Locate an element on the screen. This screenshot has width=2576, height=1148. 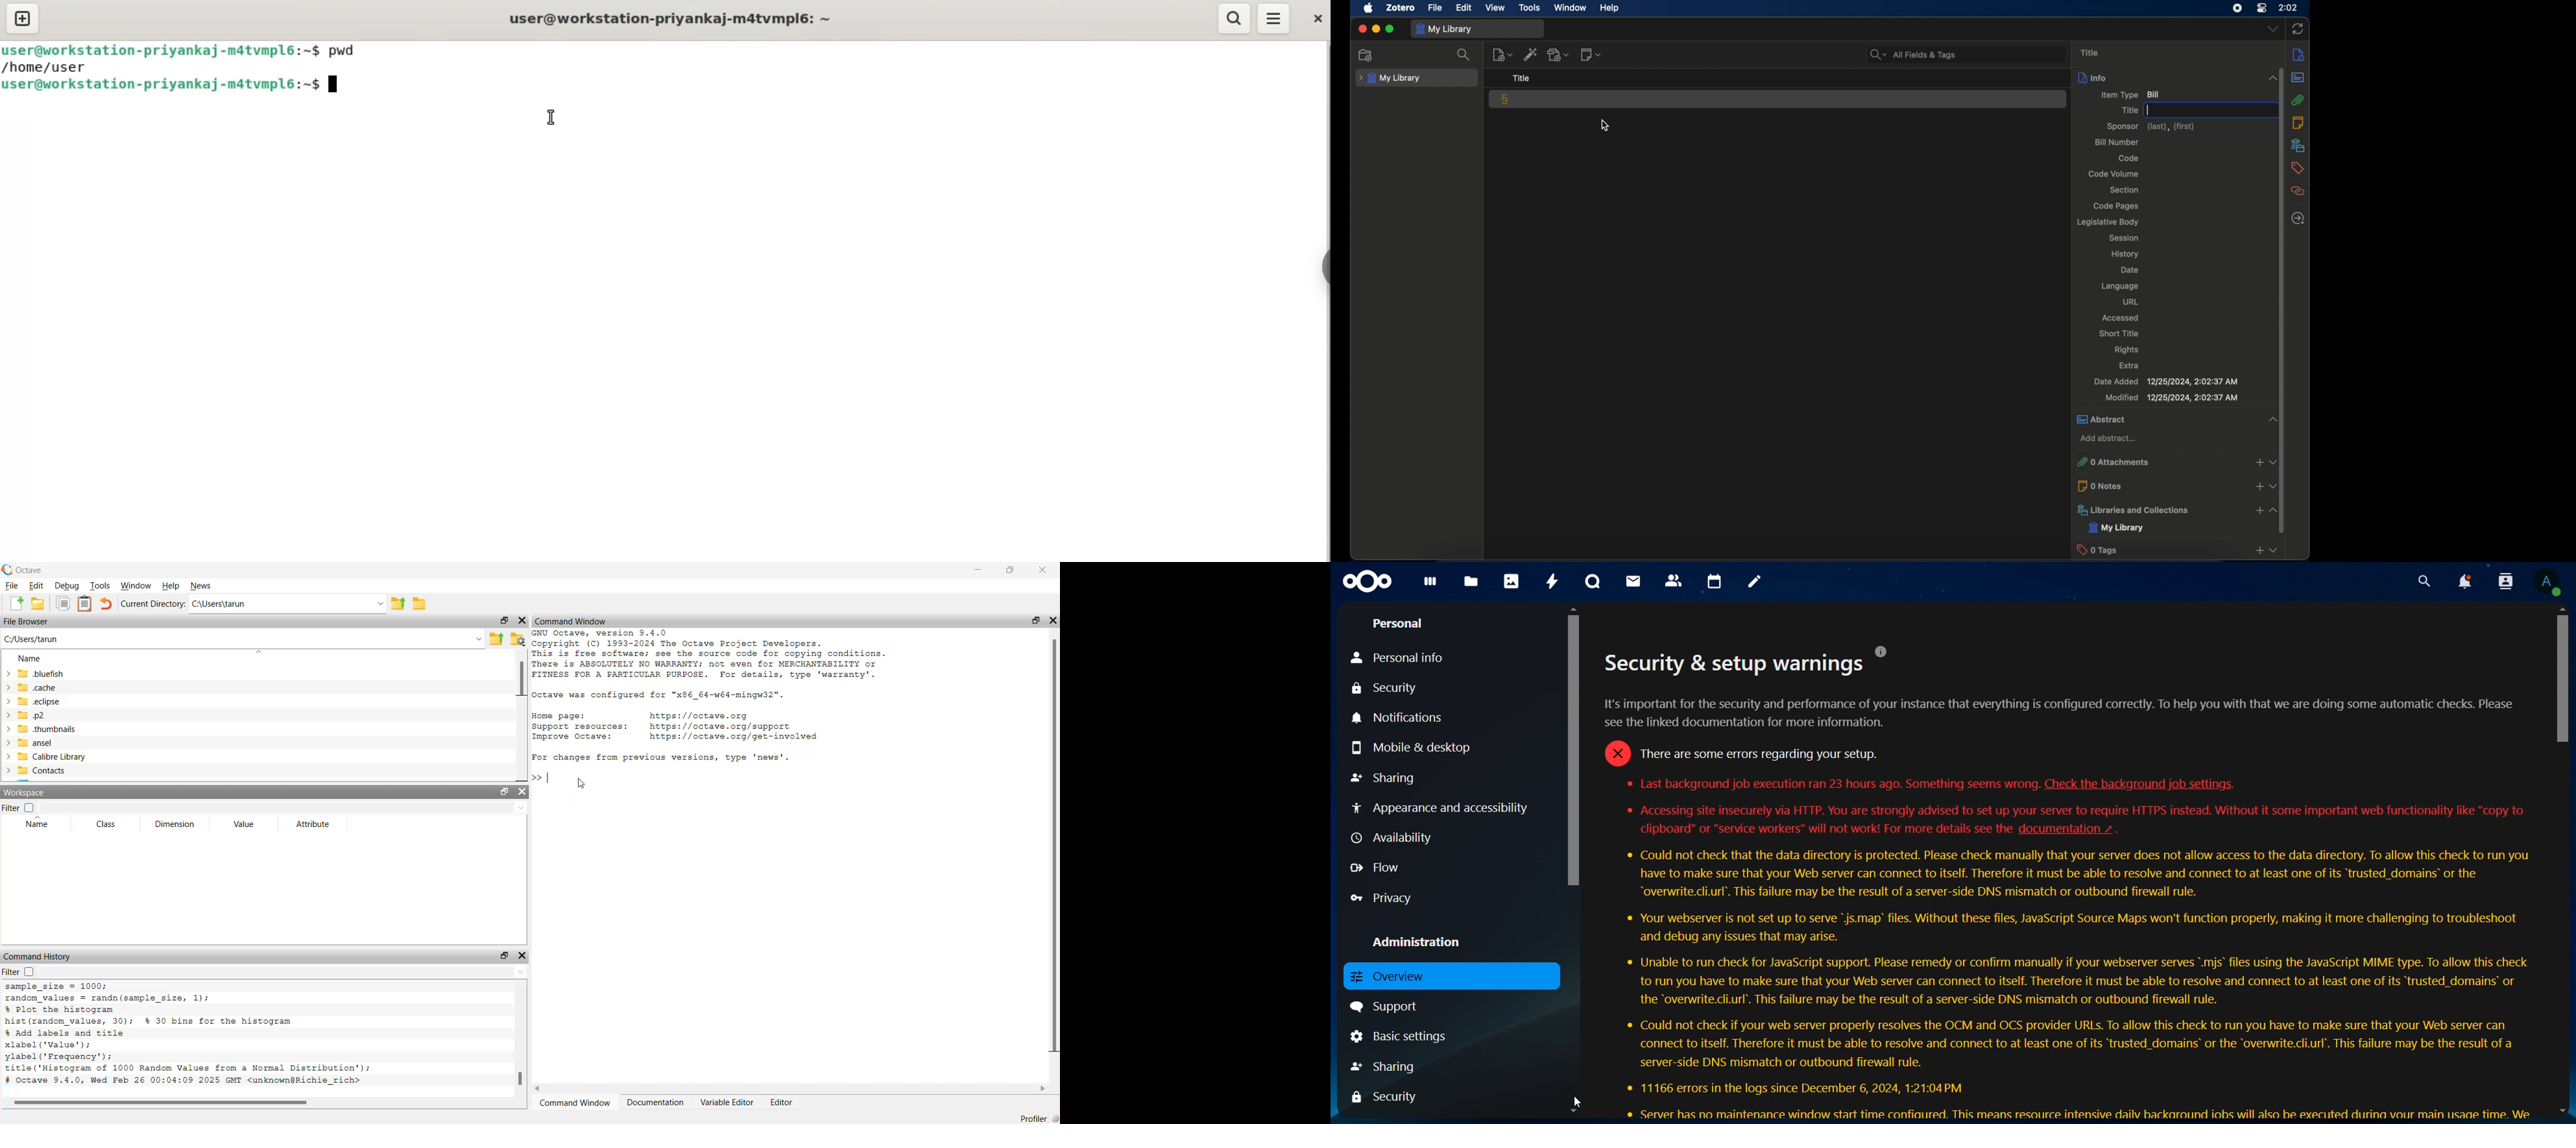
new notes is located at coordinates (1503, 55).